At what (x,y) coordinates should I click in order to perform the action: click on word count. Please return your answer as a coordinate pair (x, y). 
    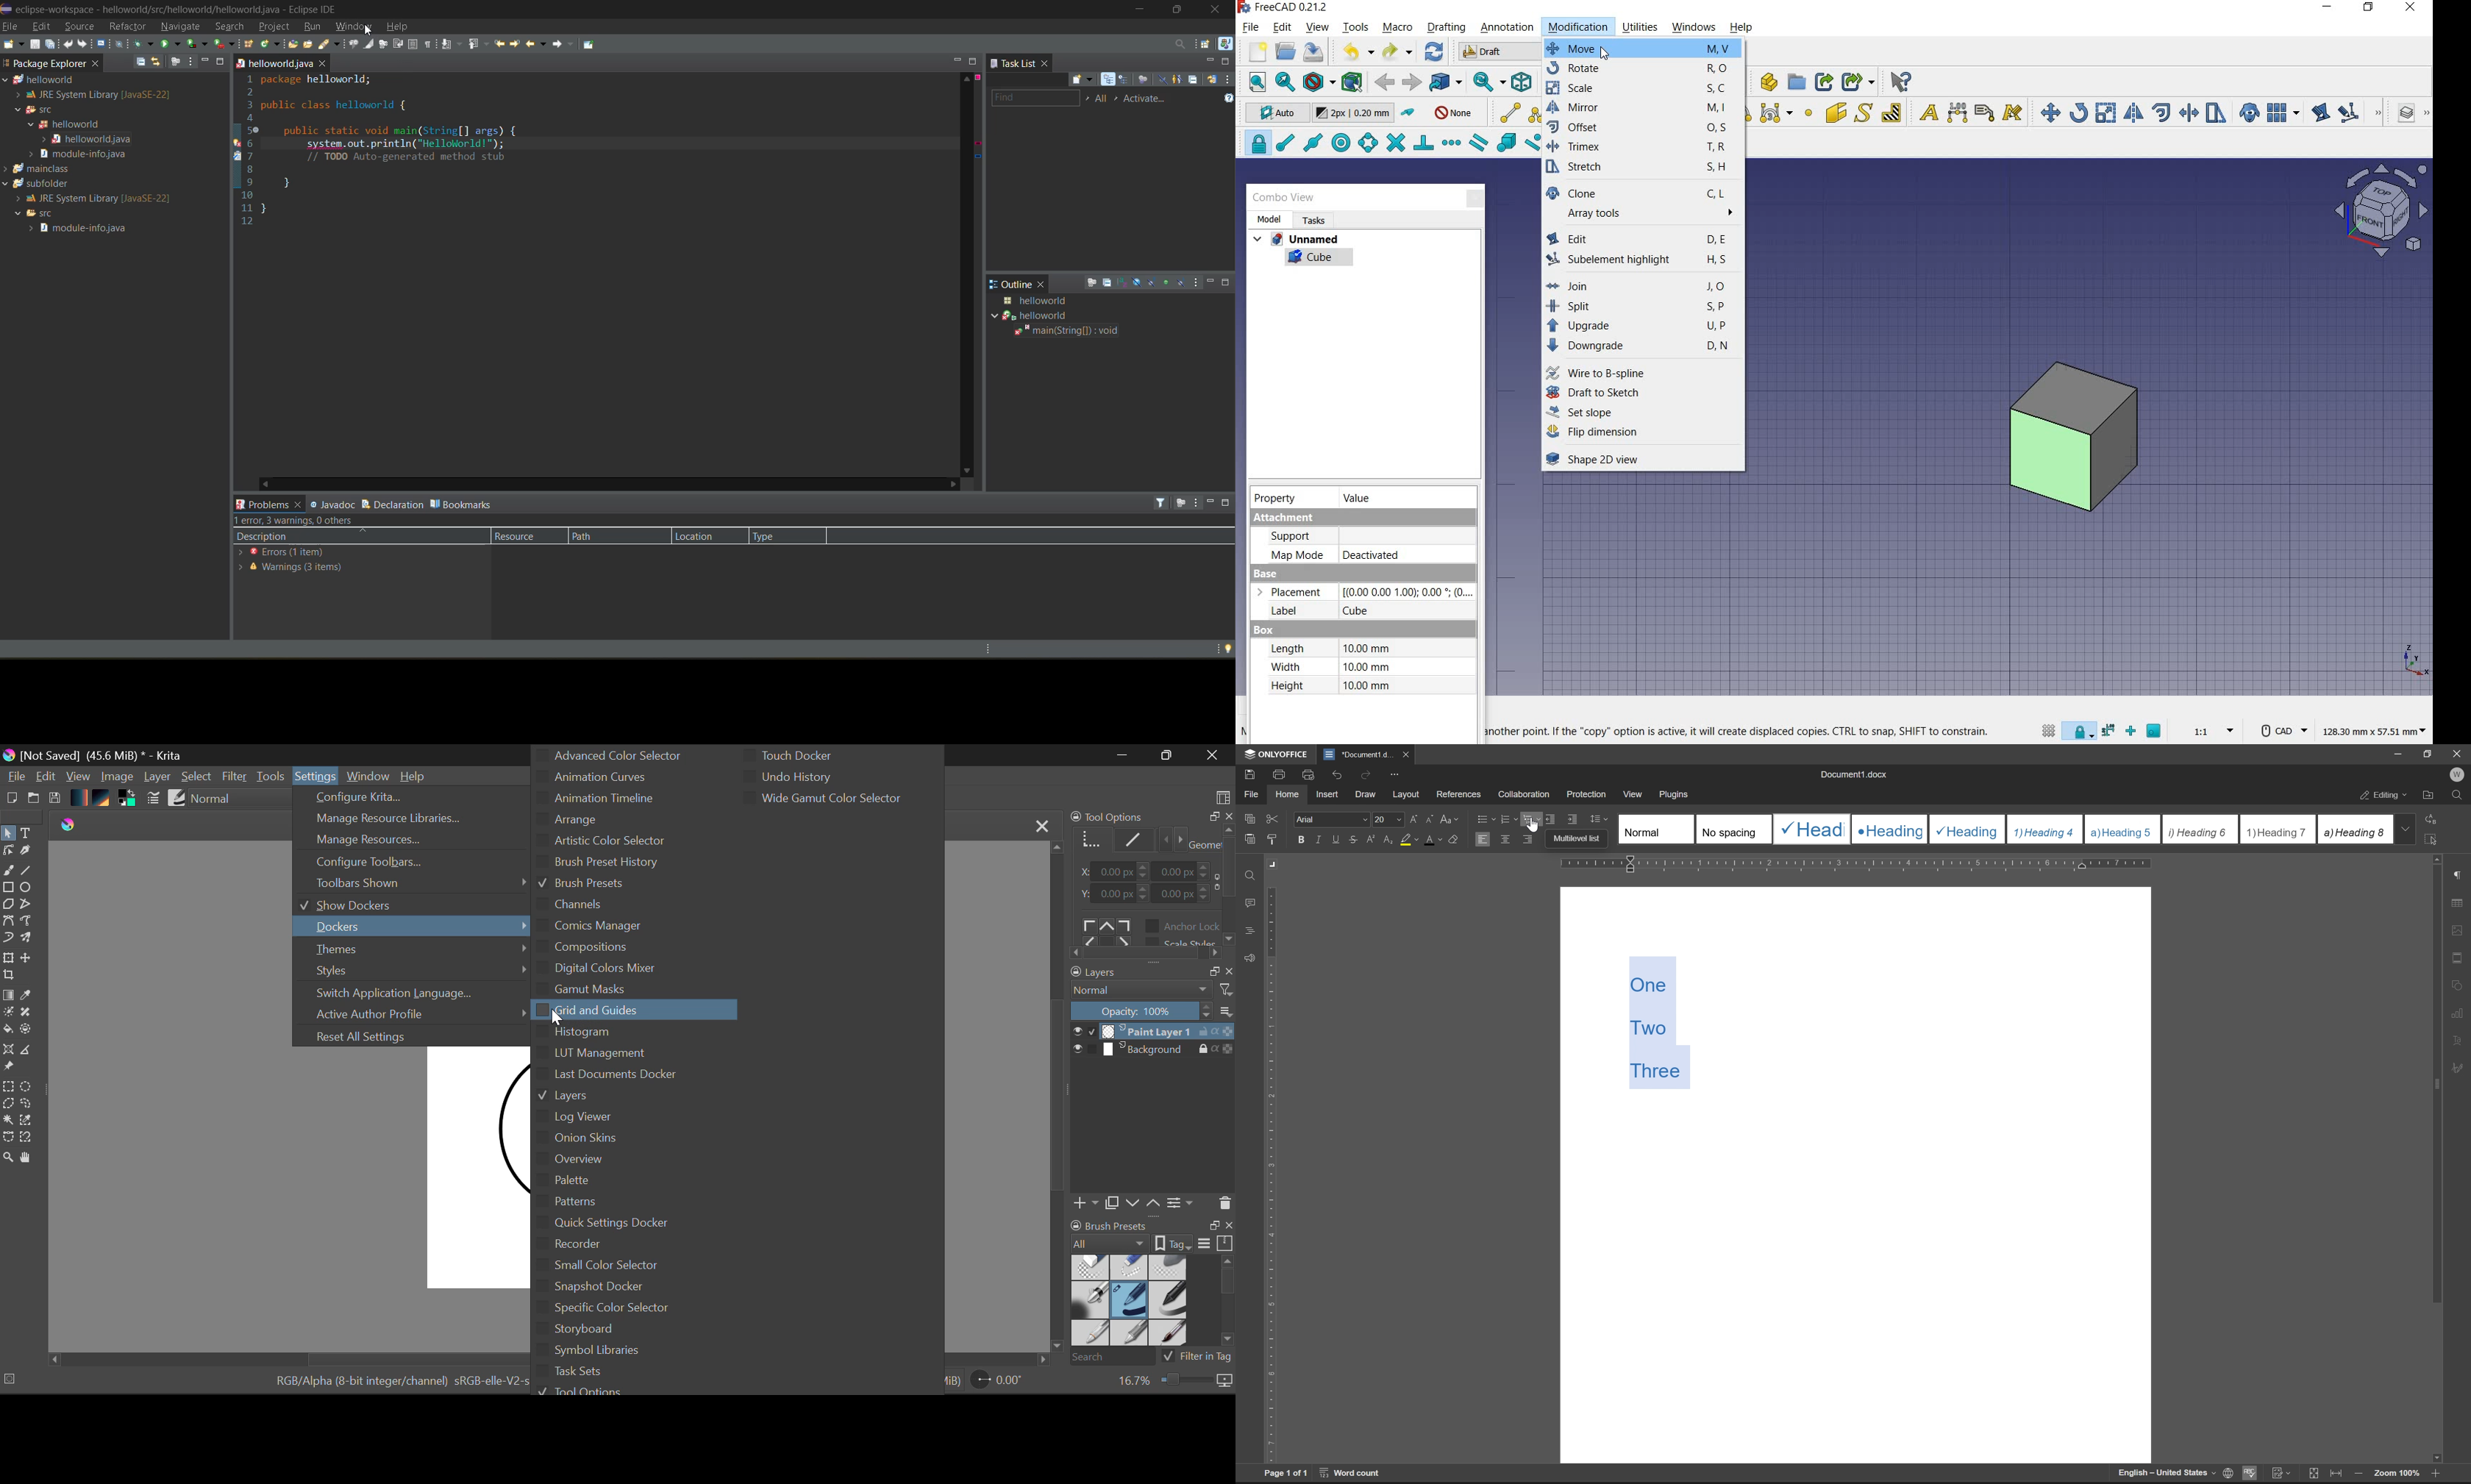
    Looking at the image, I should click on (1351, 1473).